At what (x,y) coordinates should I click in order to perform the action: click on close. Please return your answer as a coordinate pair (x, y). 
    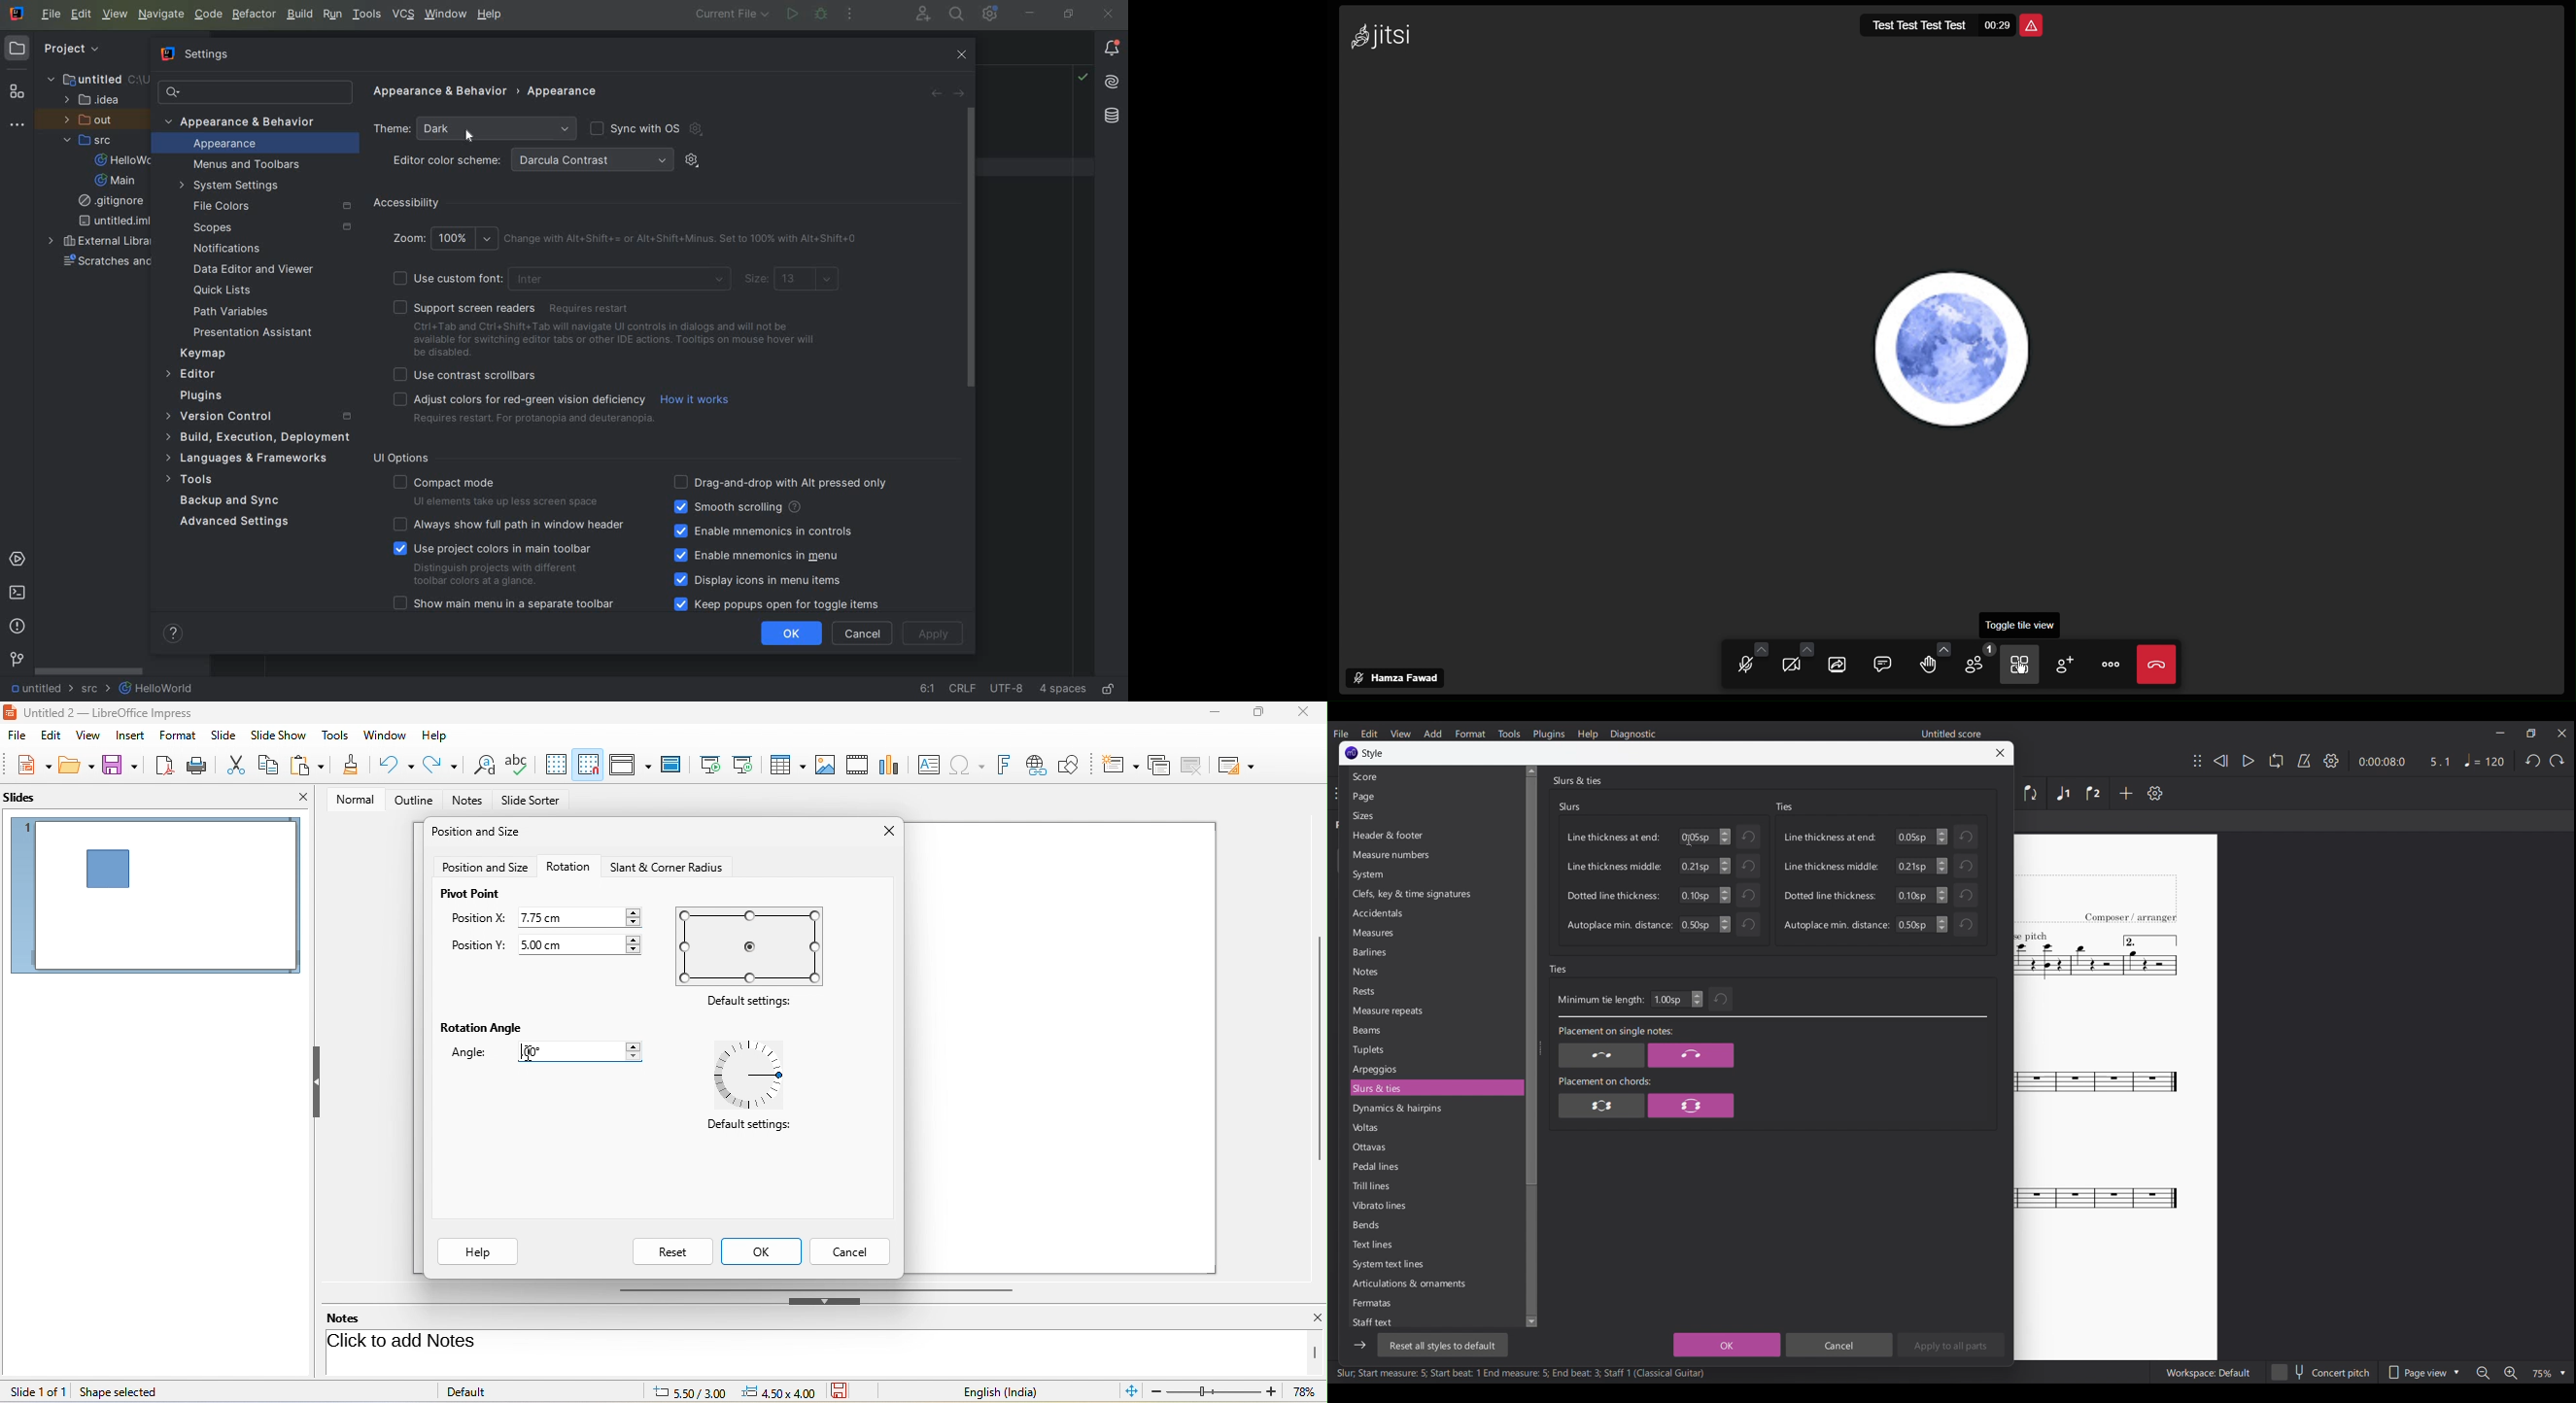
    Looking at the image, I should click on (1306, 1318).